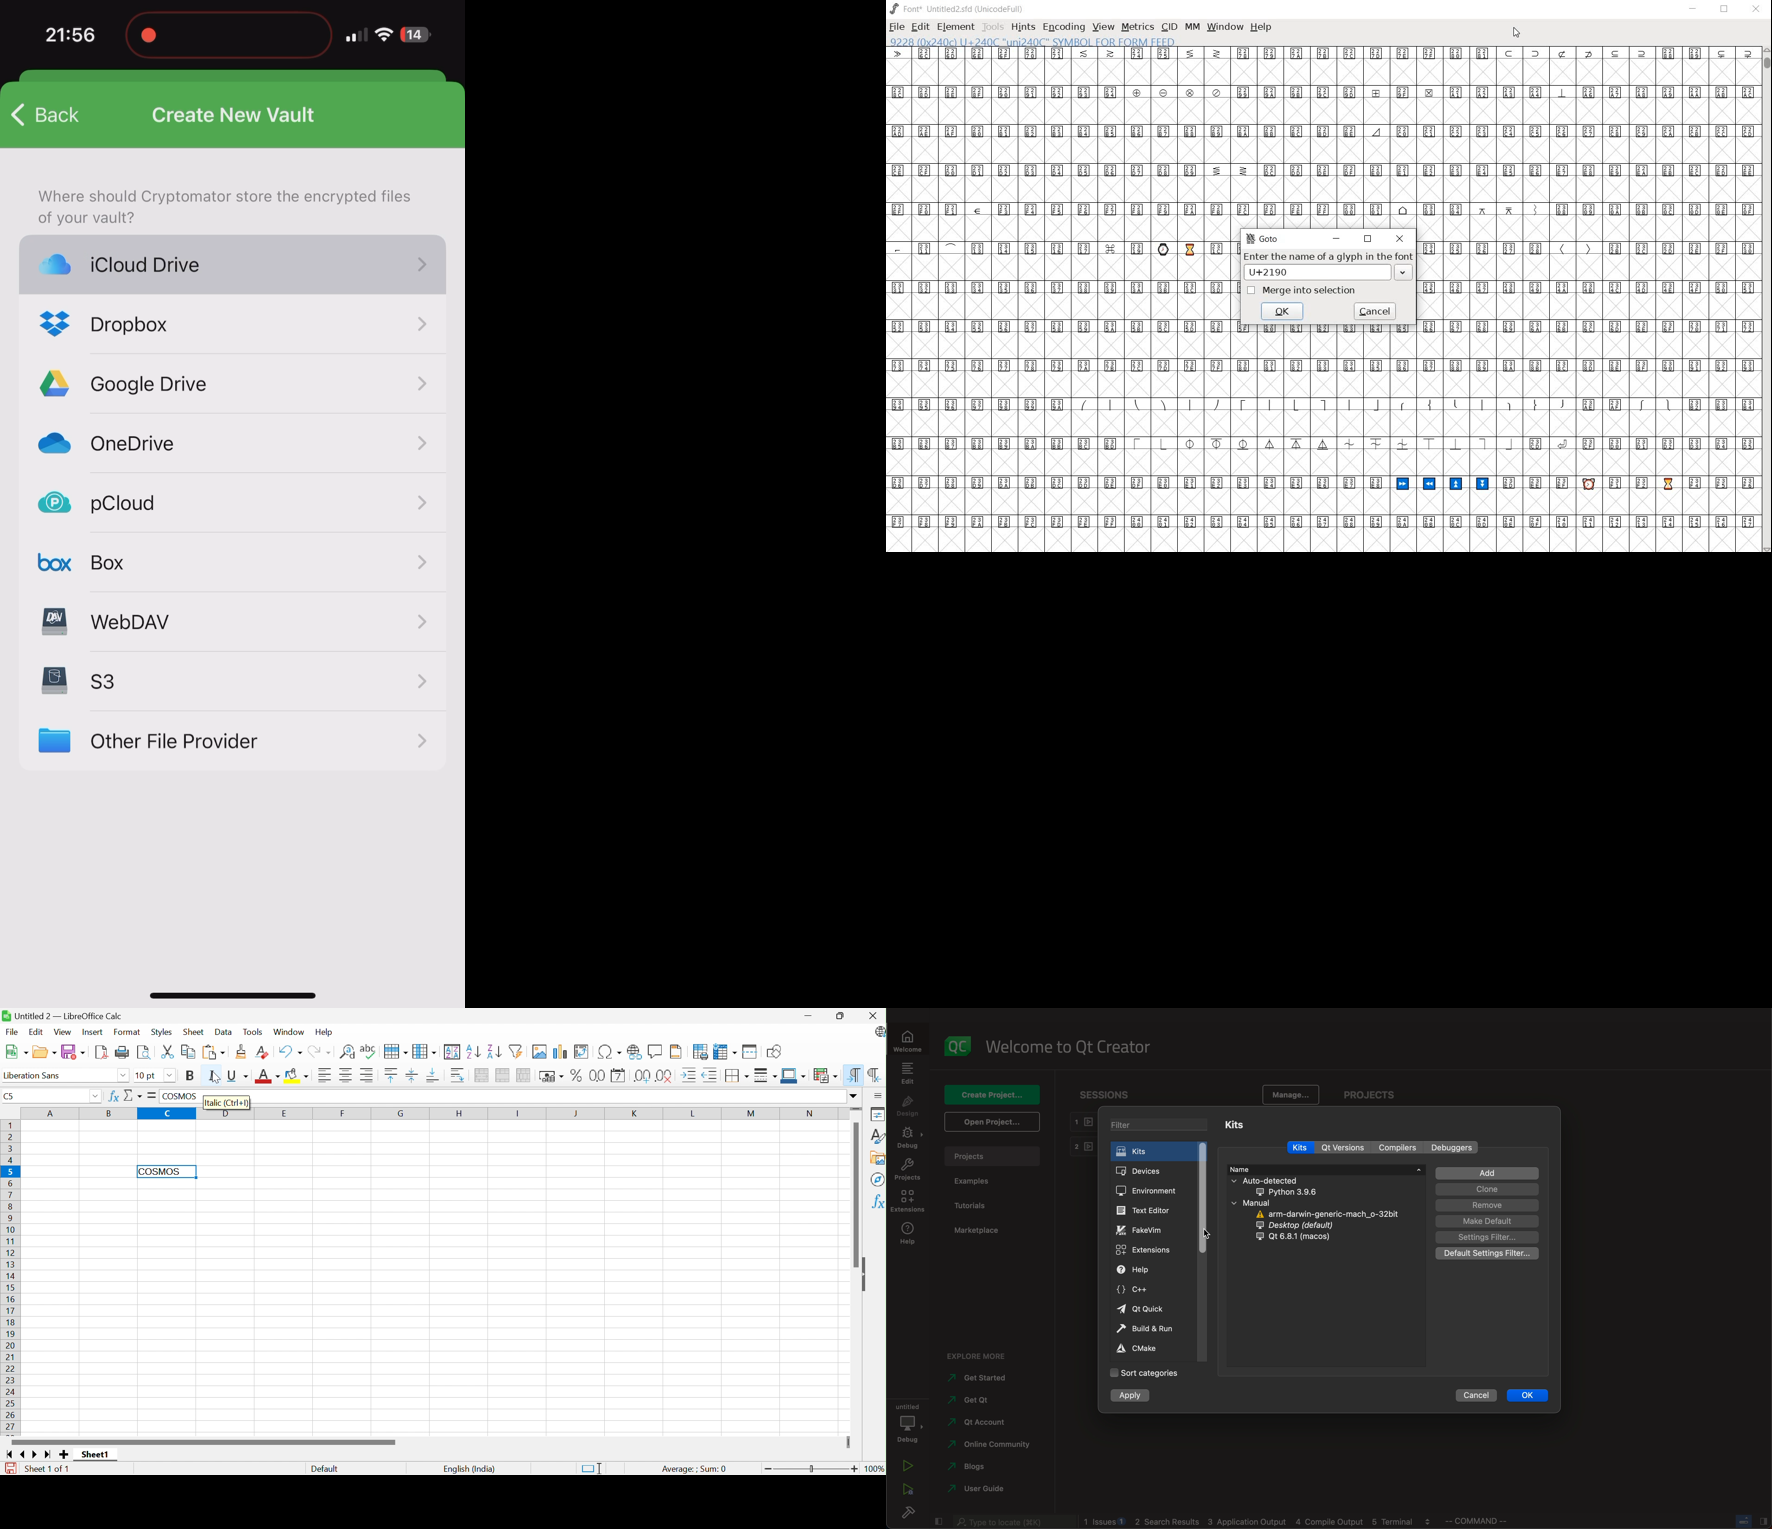  Describe the element at coordinates (66, 114) in the screenshot. I see `add vault` at that location.